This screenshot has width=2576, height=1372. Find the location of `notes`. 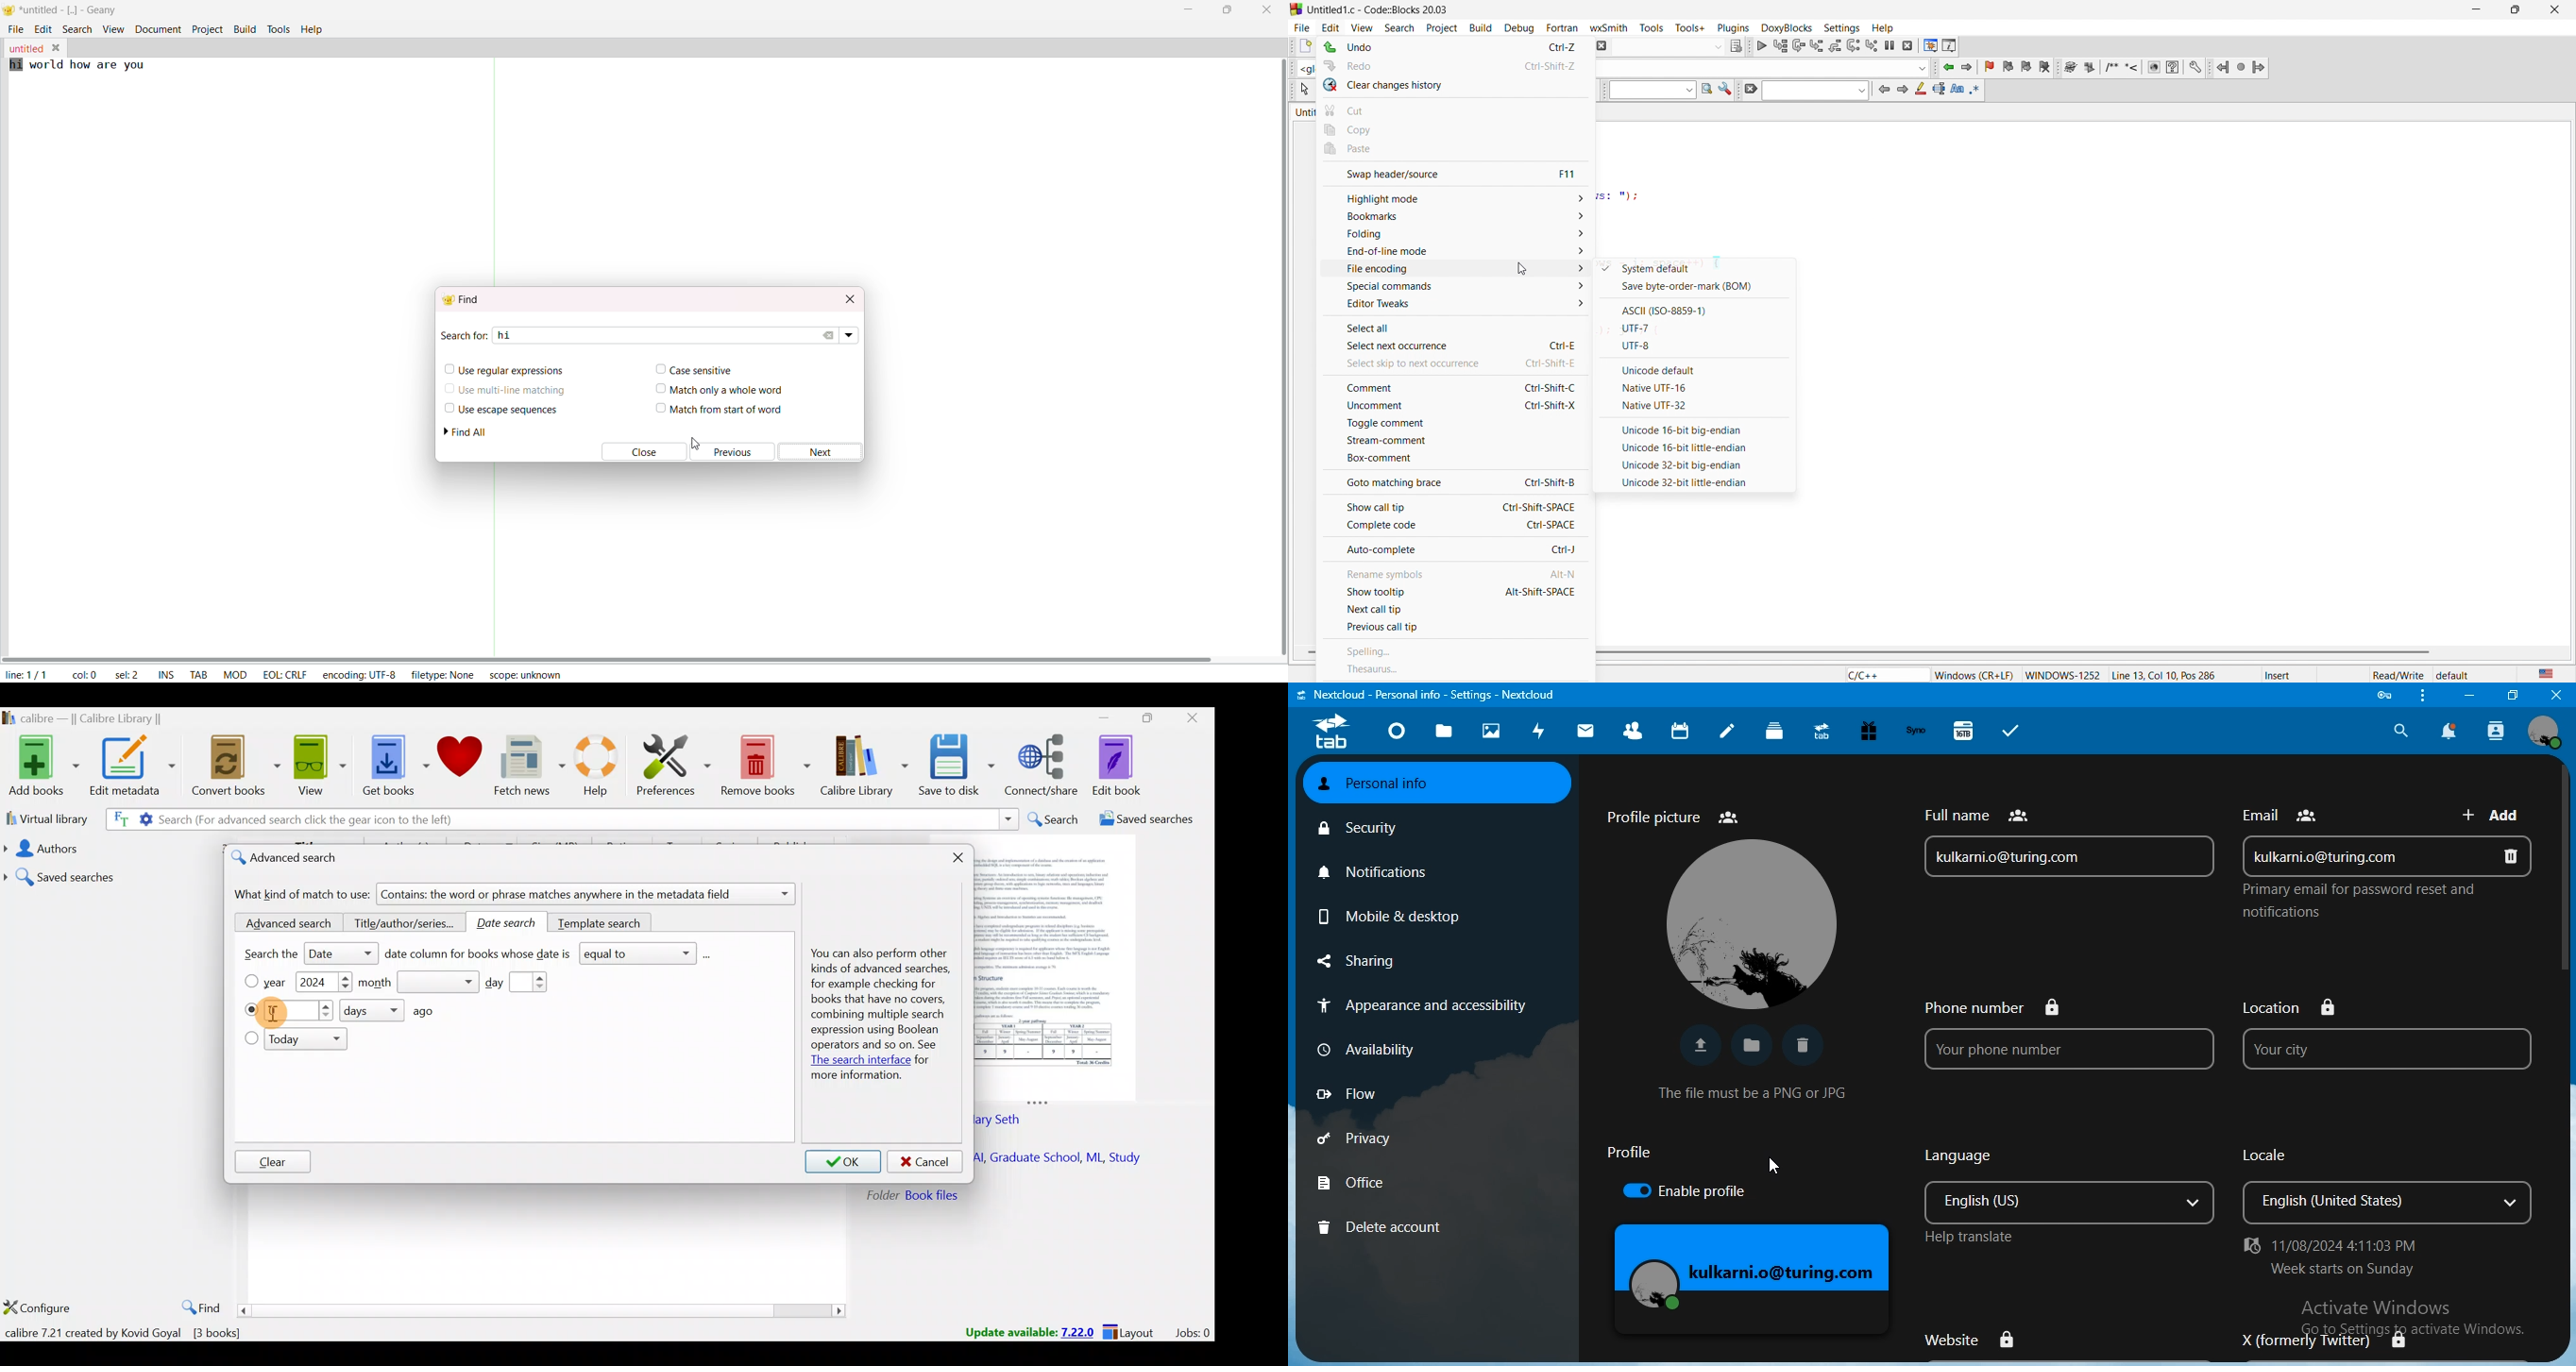

notes is located at coordinates (1728, 731).